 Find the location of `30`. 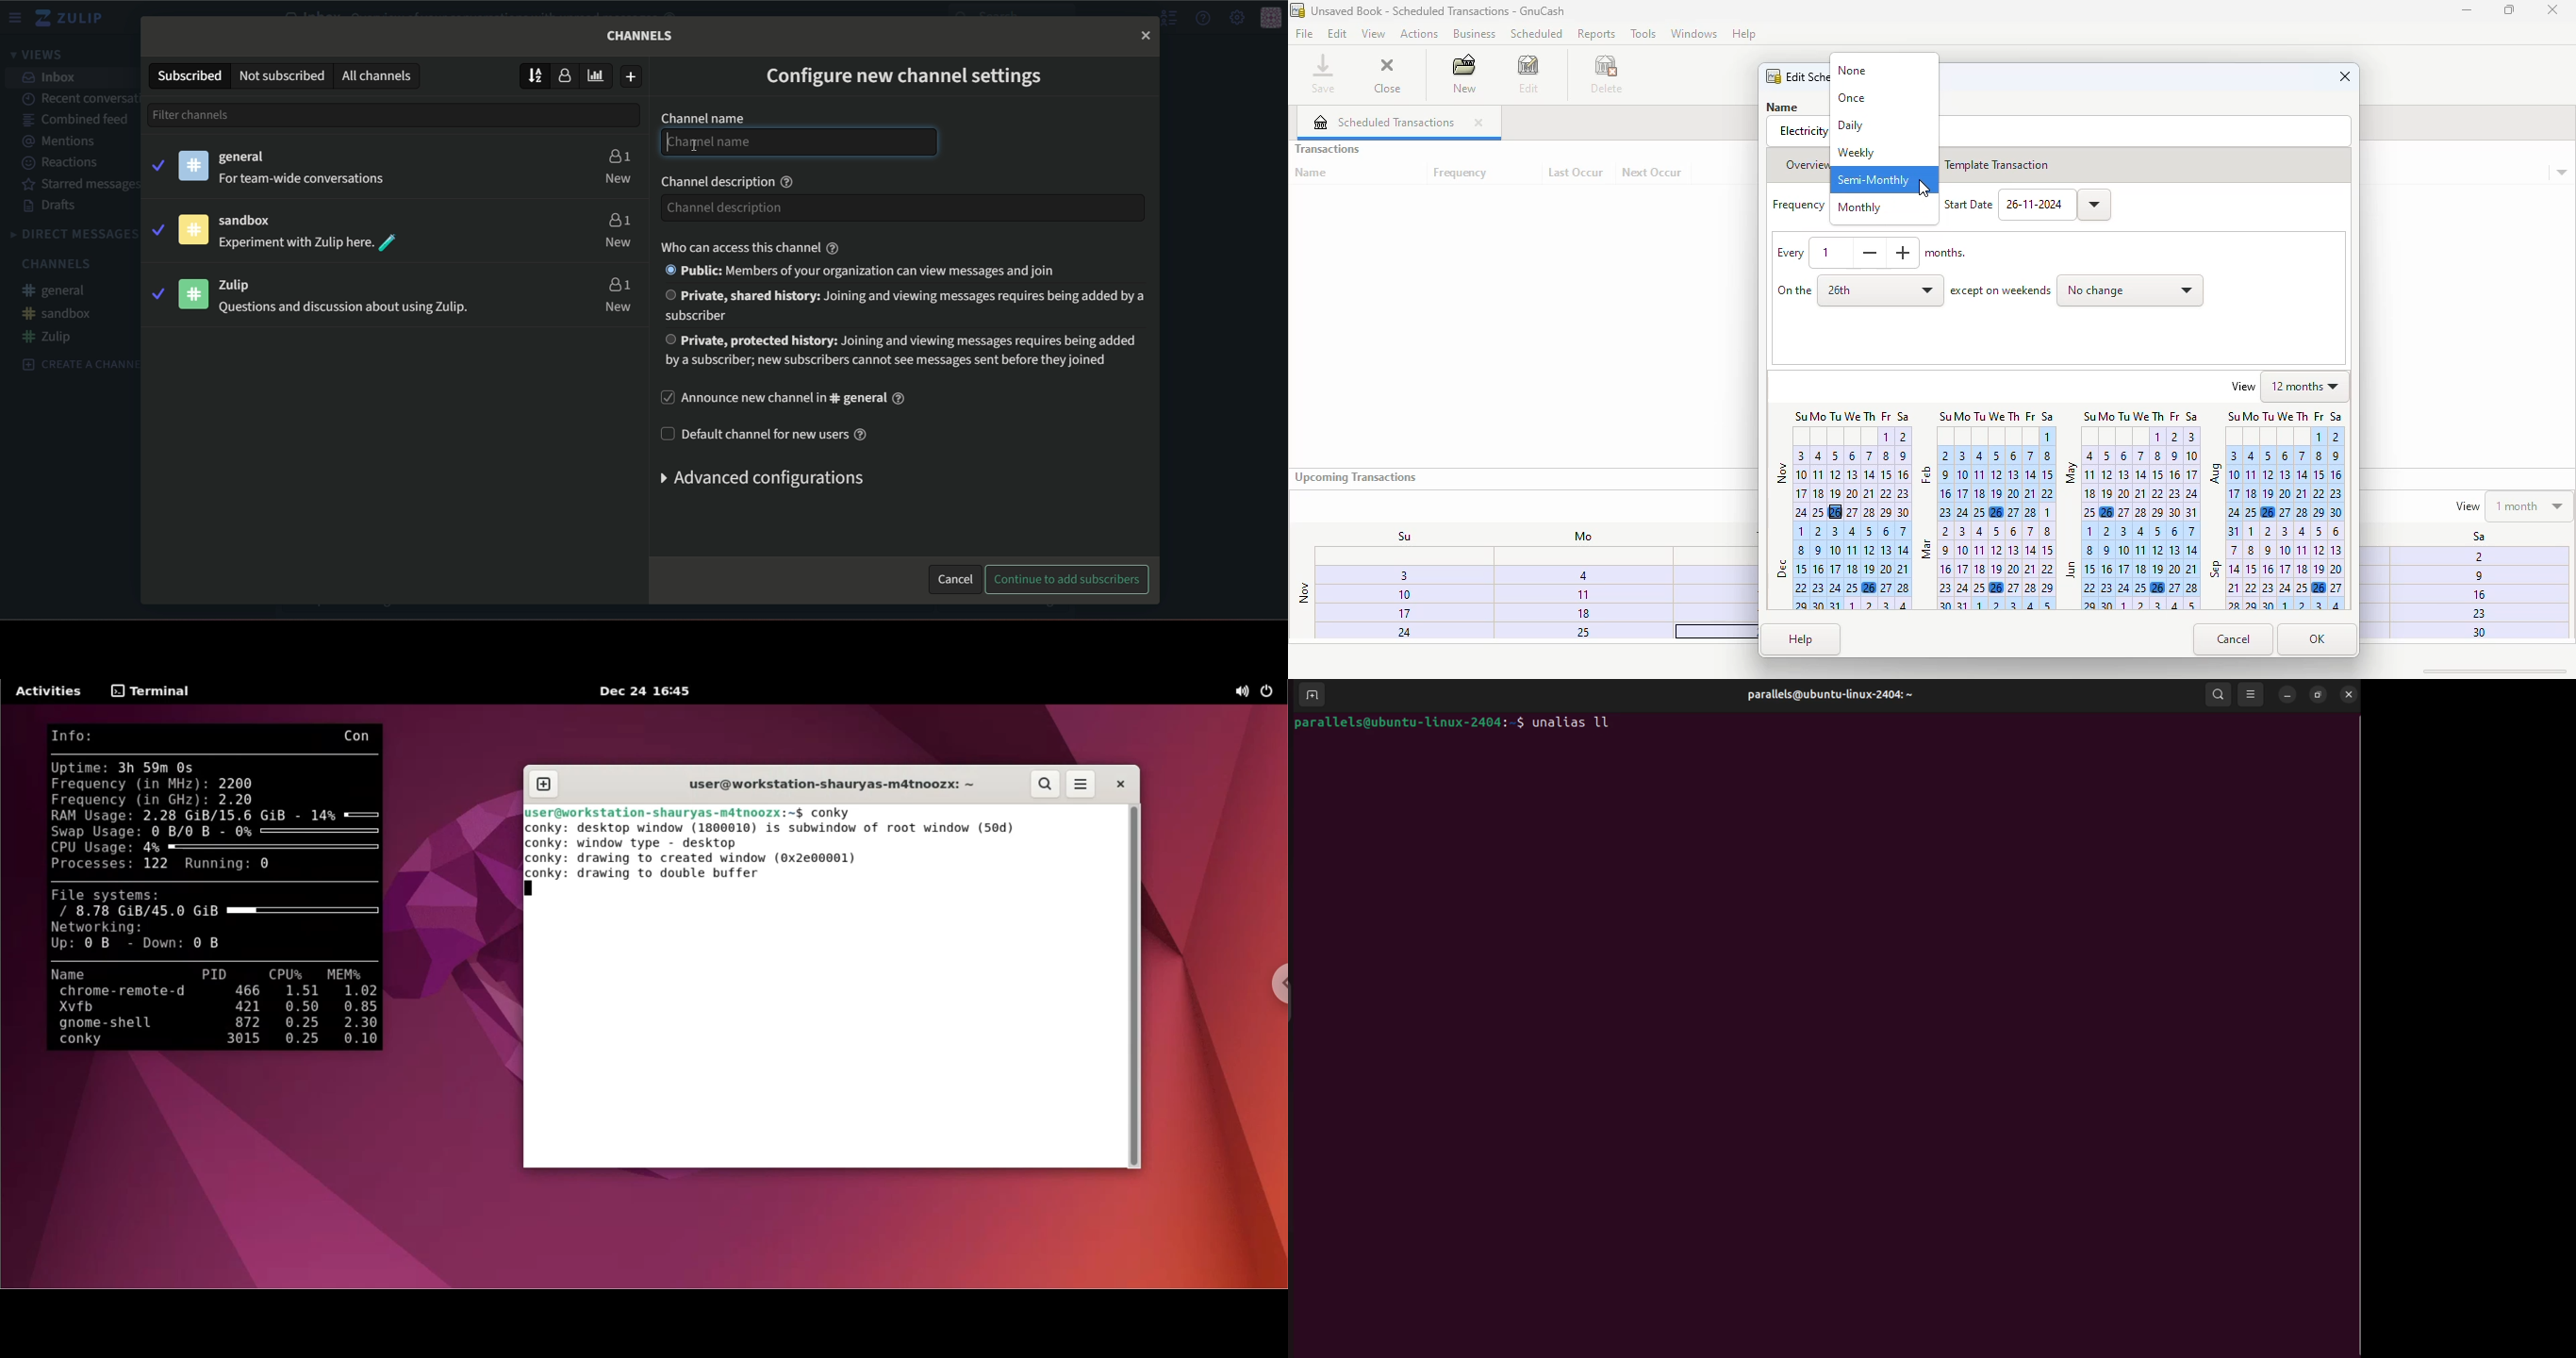

30 is located at coordinates (2476, 633).